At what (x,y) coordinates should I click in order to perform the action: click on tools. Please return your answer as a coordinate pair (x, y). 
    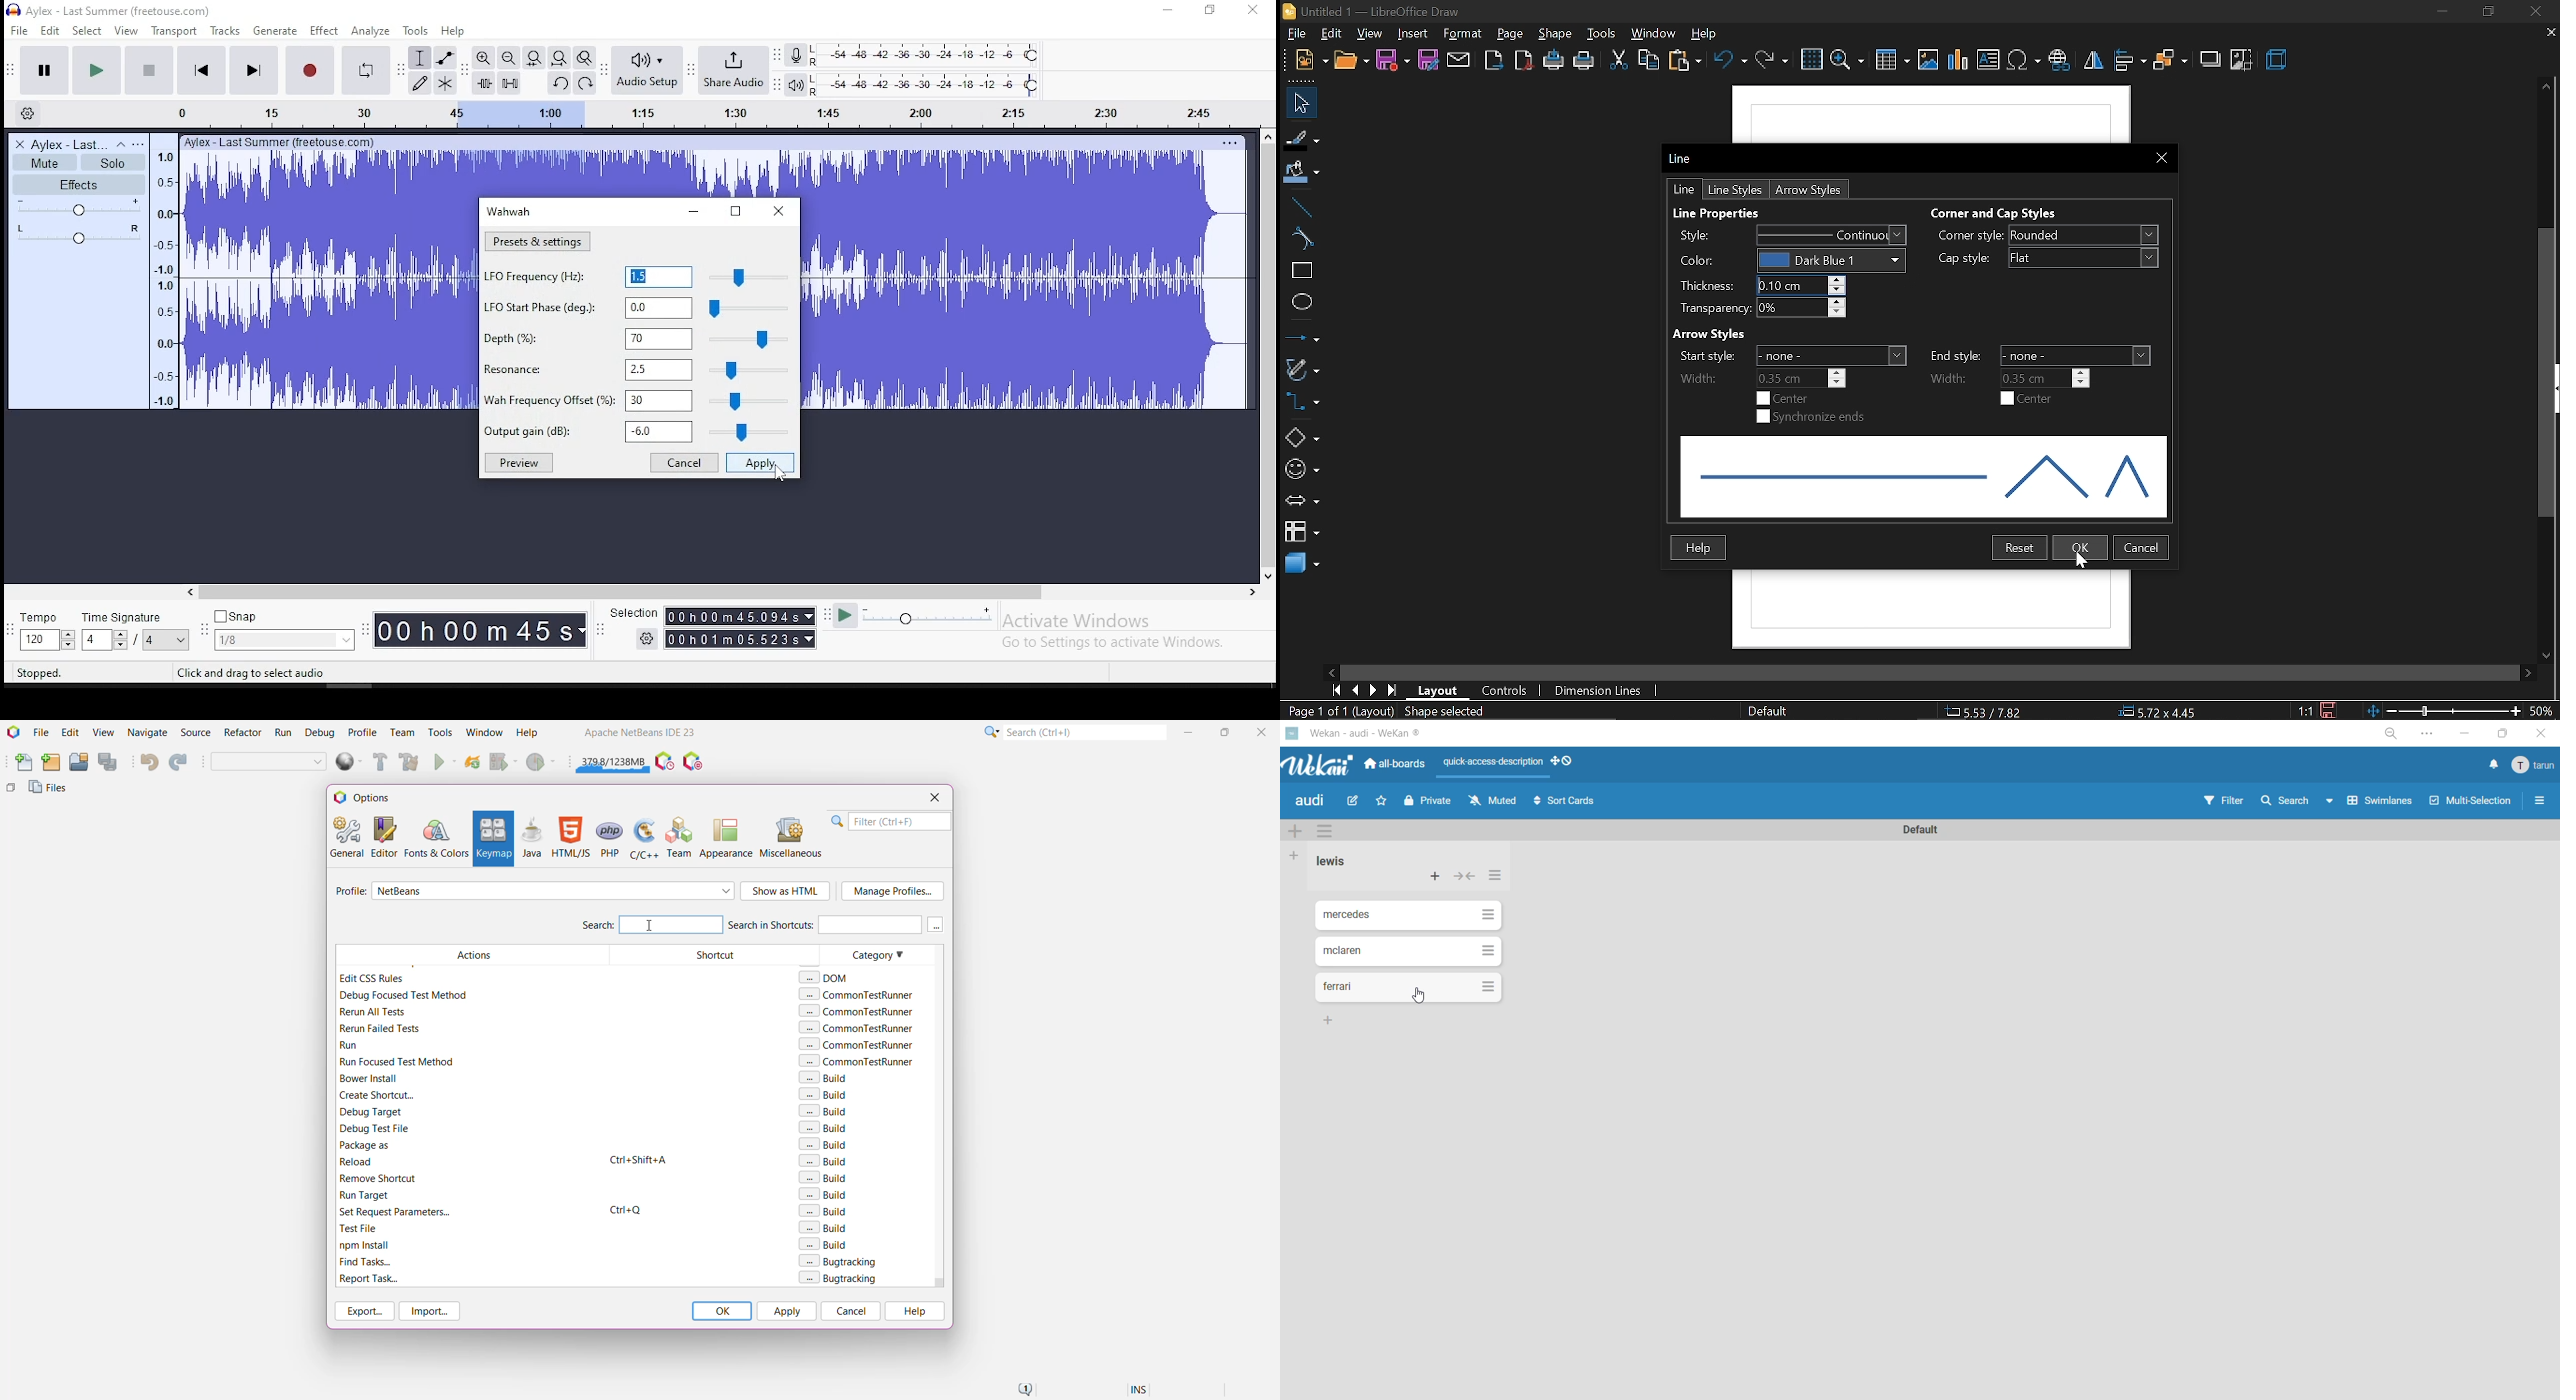
    Looking at the image, I should click on (416, 31).